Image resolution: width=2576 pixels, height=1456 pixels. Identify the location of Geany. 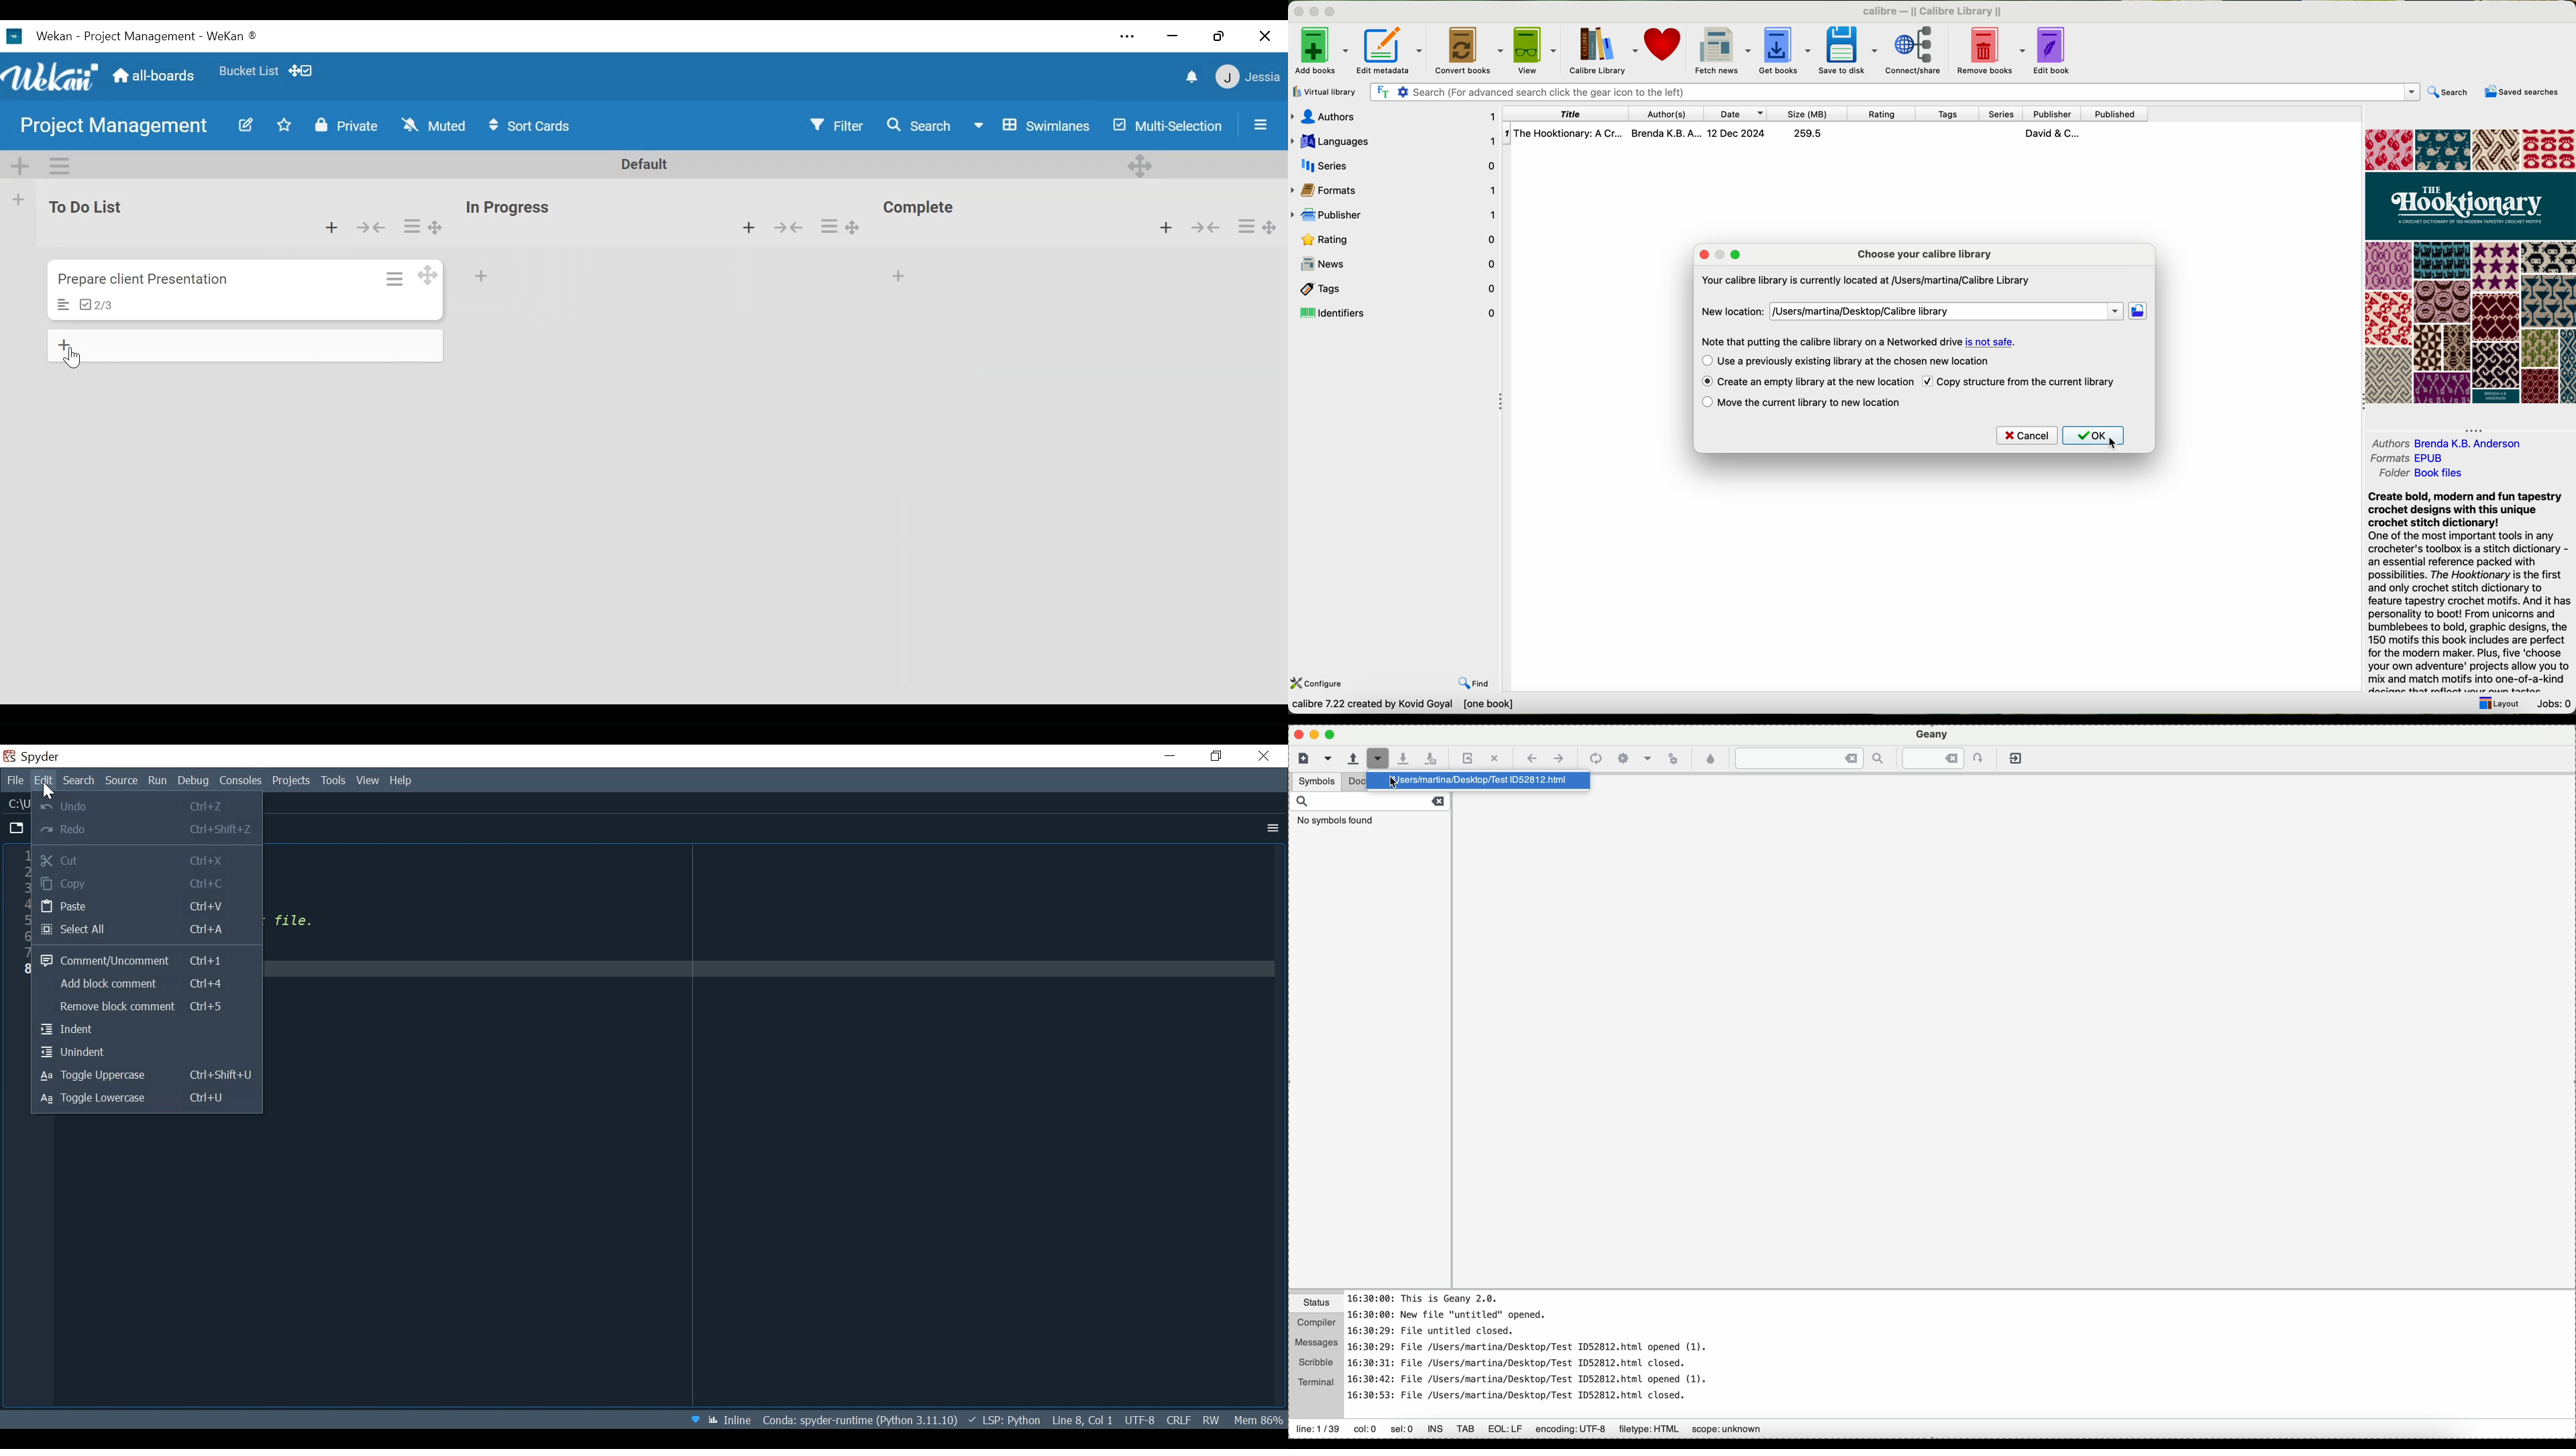
(1932, 735).